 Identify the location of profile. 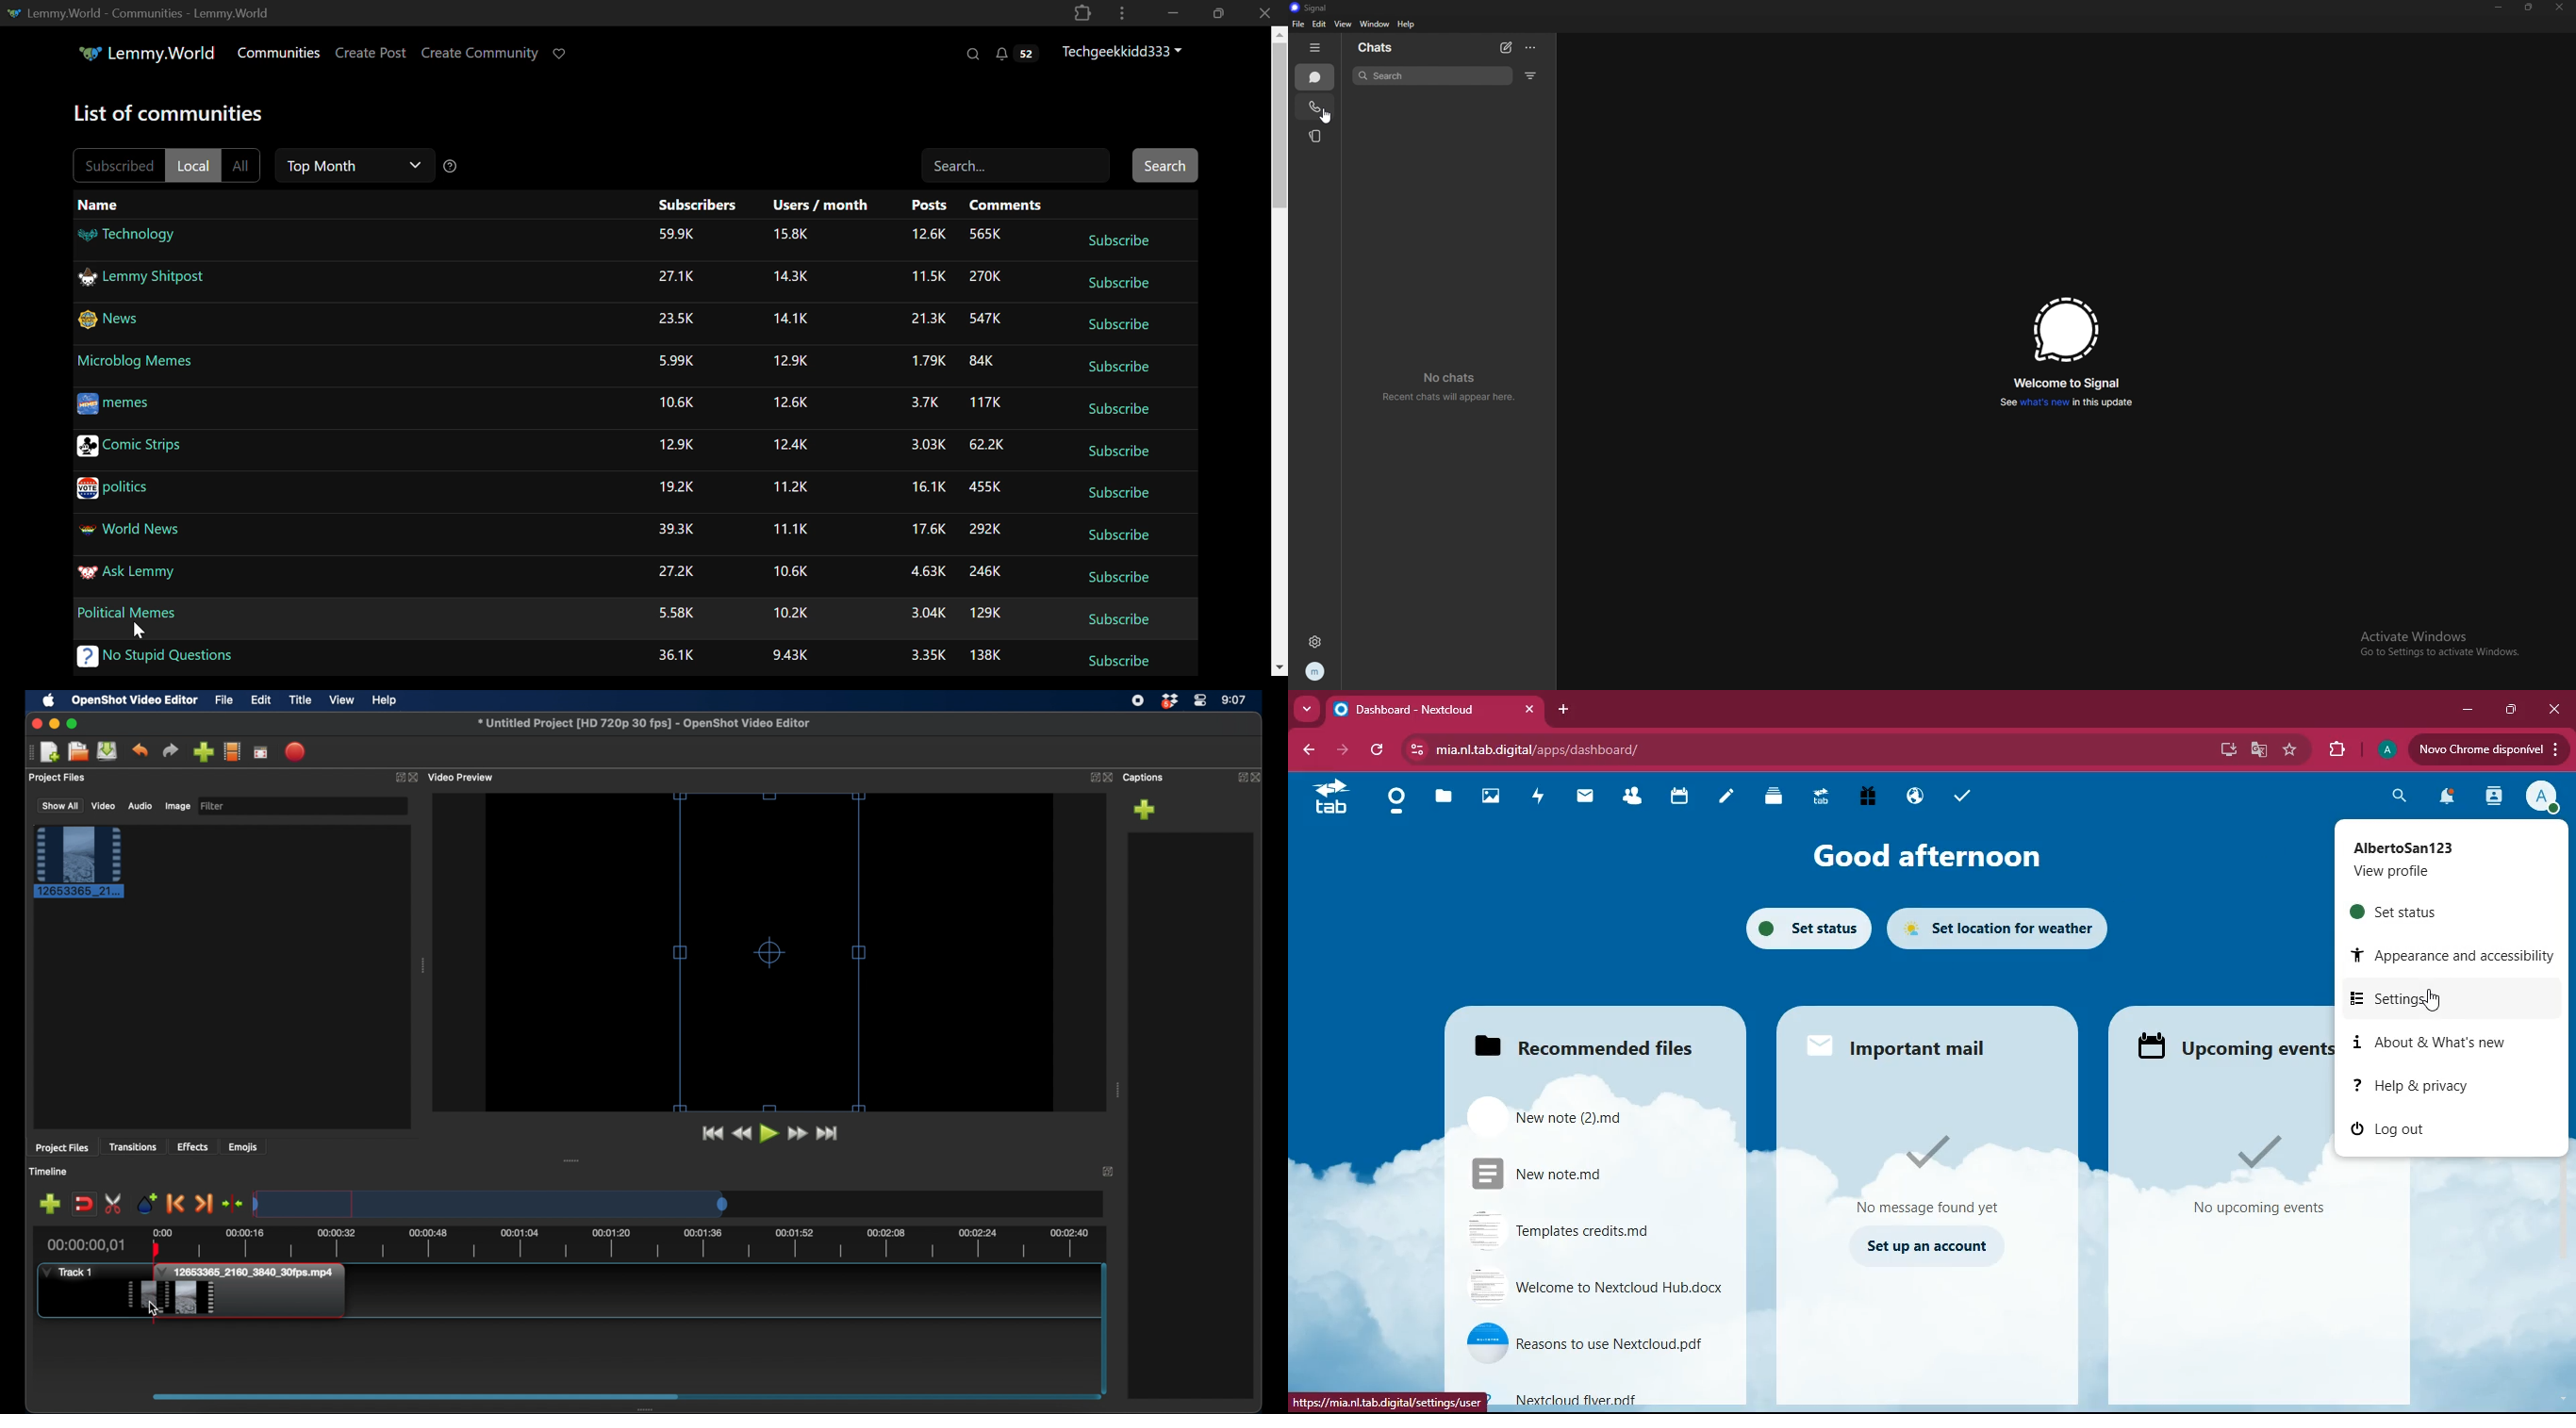
(2384, 751).